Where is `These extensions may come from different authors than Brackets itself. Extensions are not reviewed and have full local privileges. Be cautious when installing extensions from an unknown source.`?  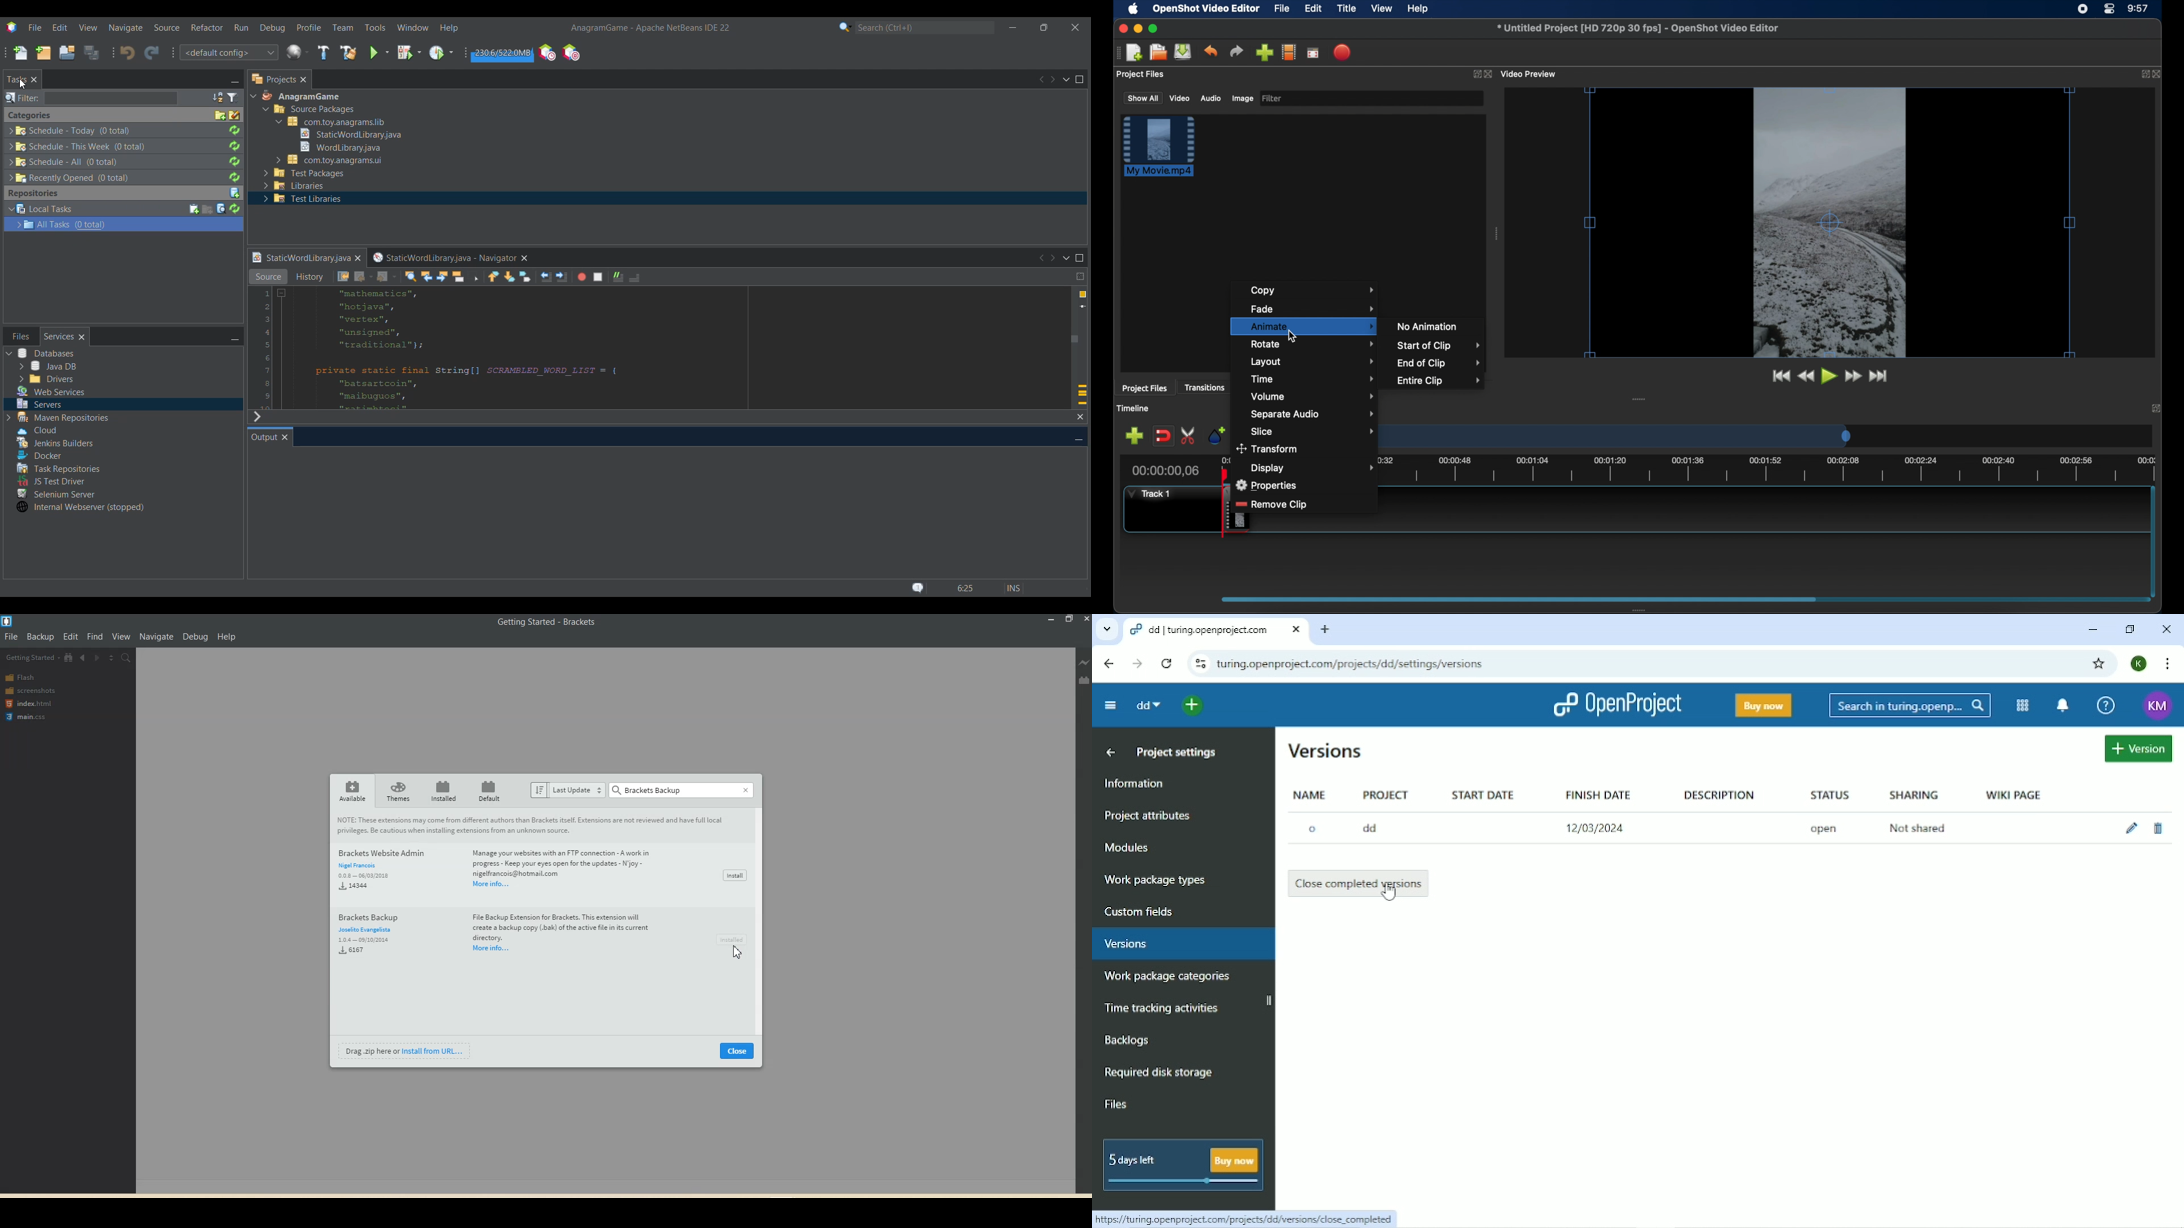 These extensions may come from different authors than Brackets itself. Extensions are not reviewed and have full local privileges. Be cautious when installing extensions from an unknown source. is located at coordinates (535, 826).